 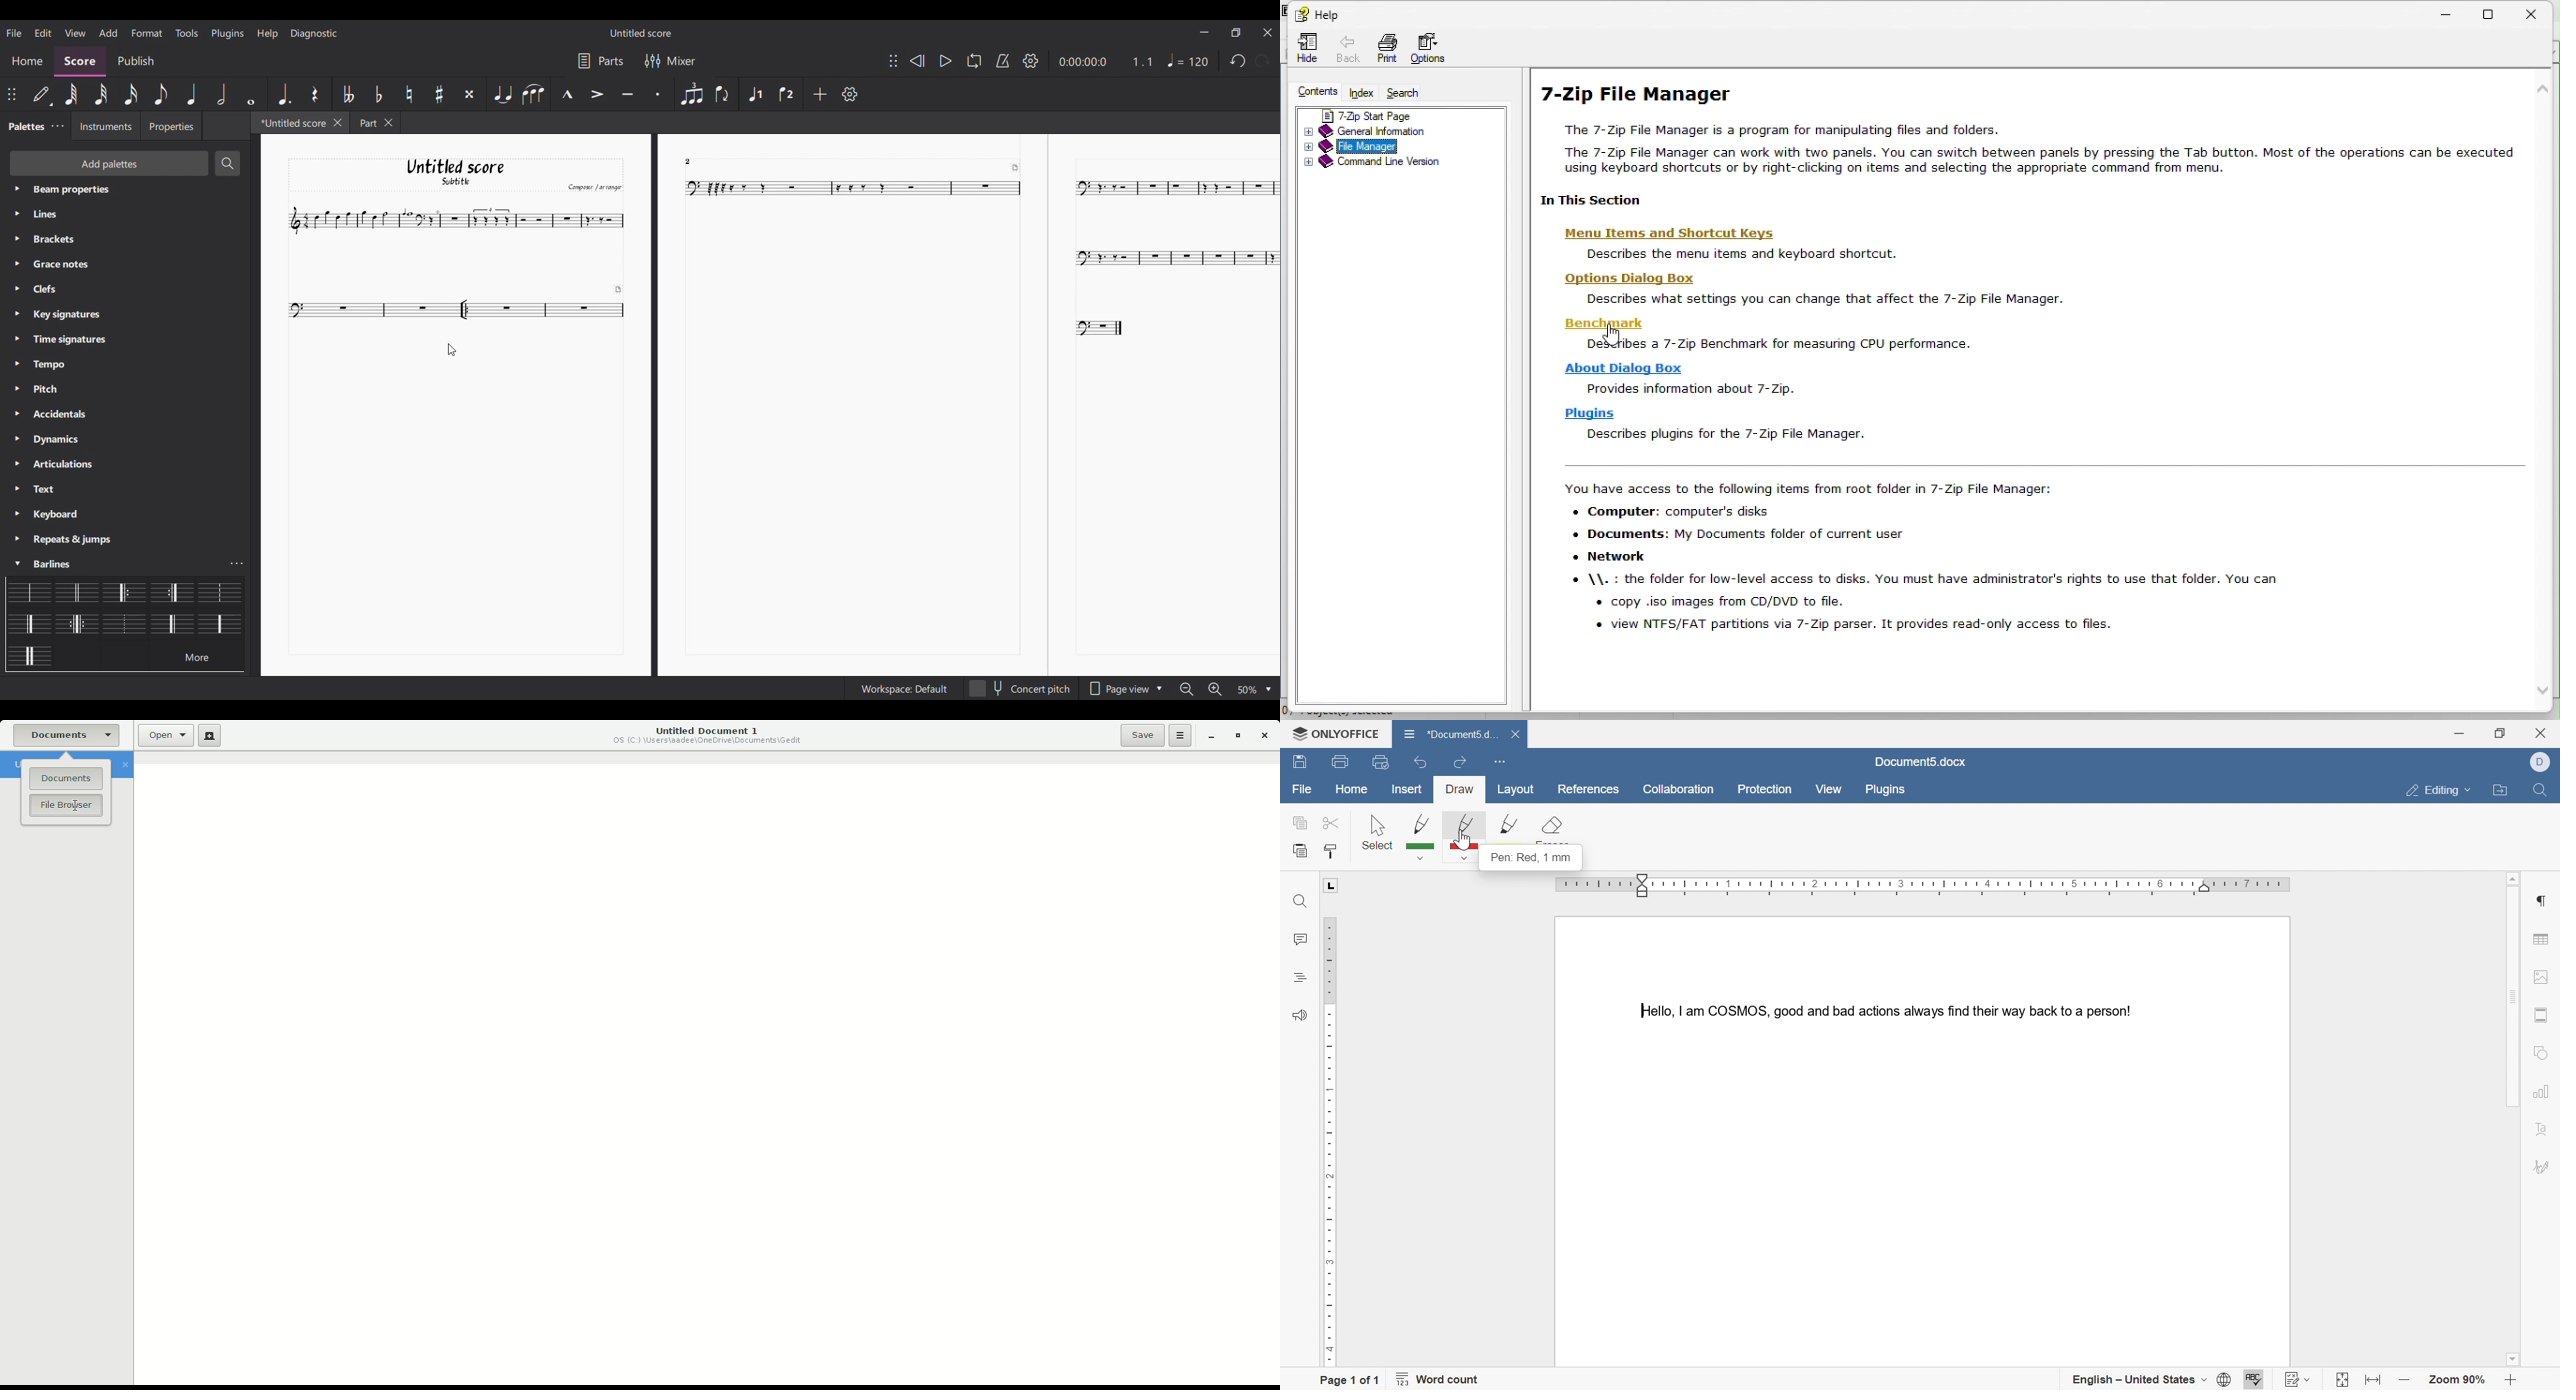 I want to click on Loop playback , so click(x=975, y=61).